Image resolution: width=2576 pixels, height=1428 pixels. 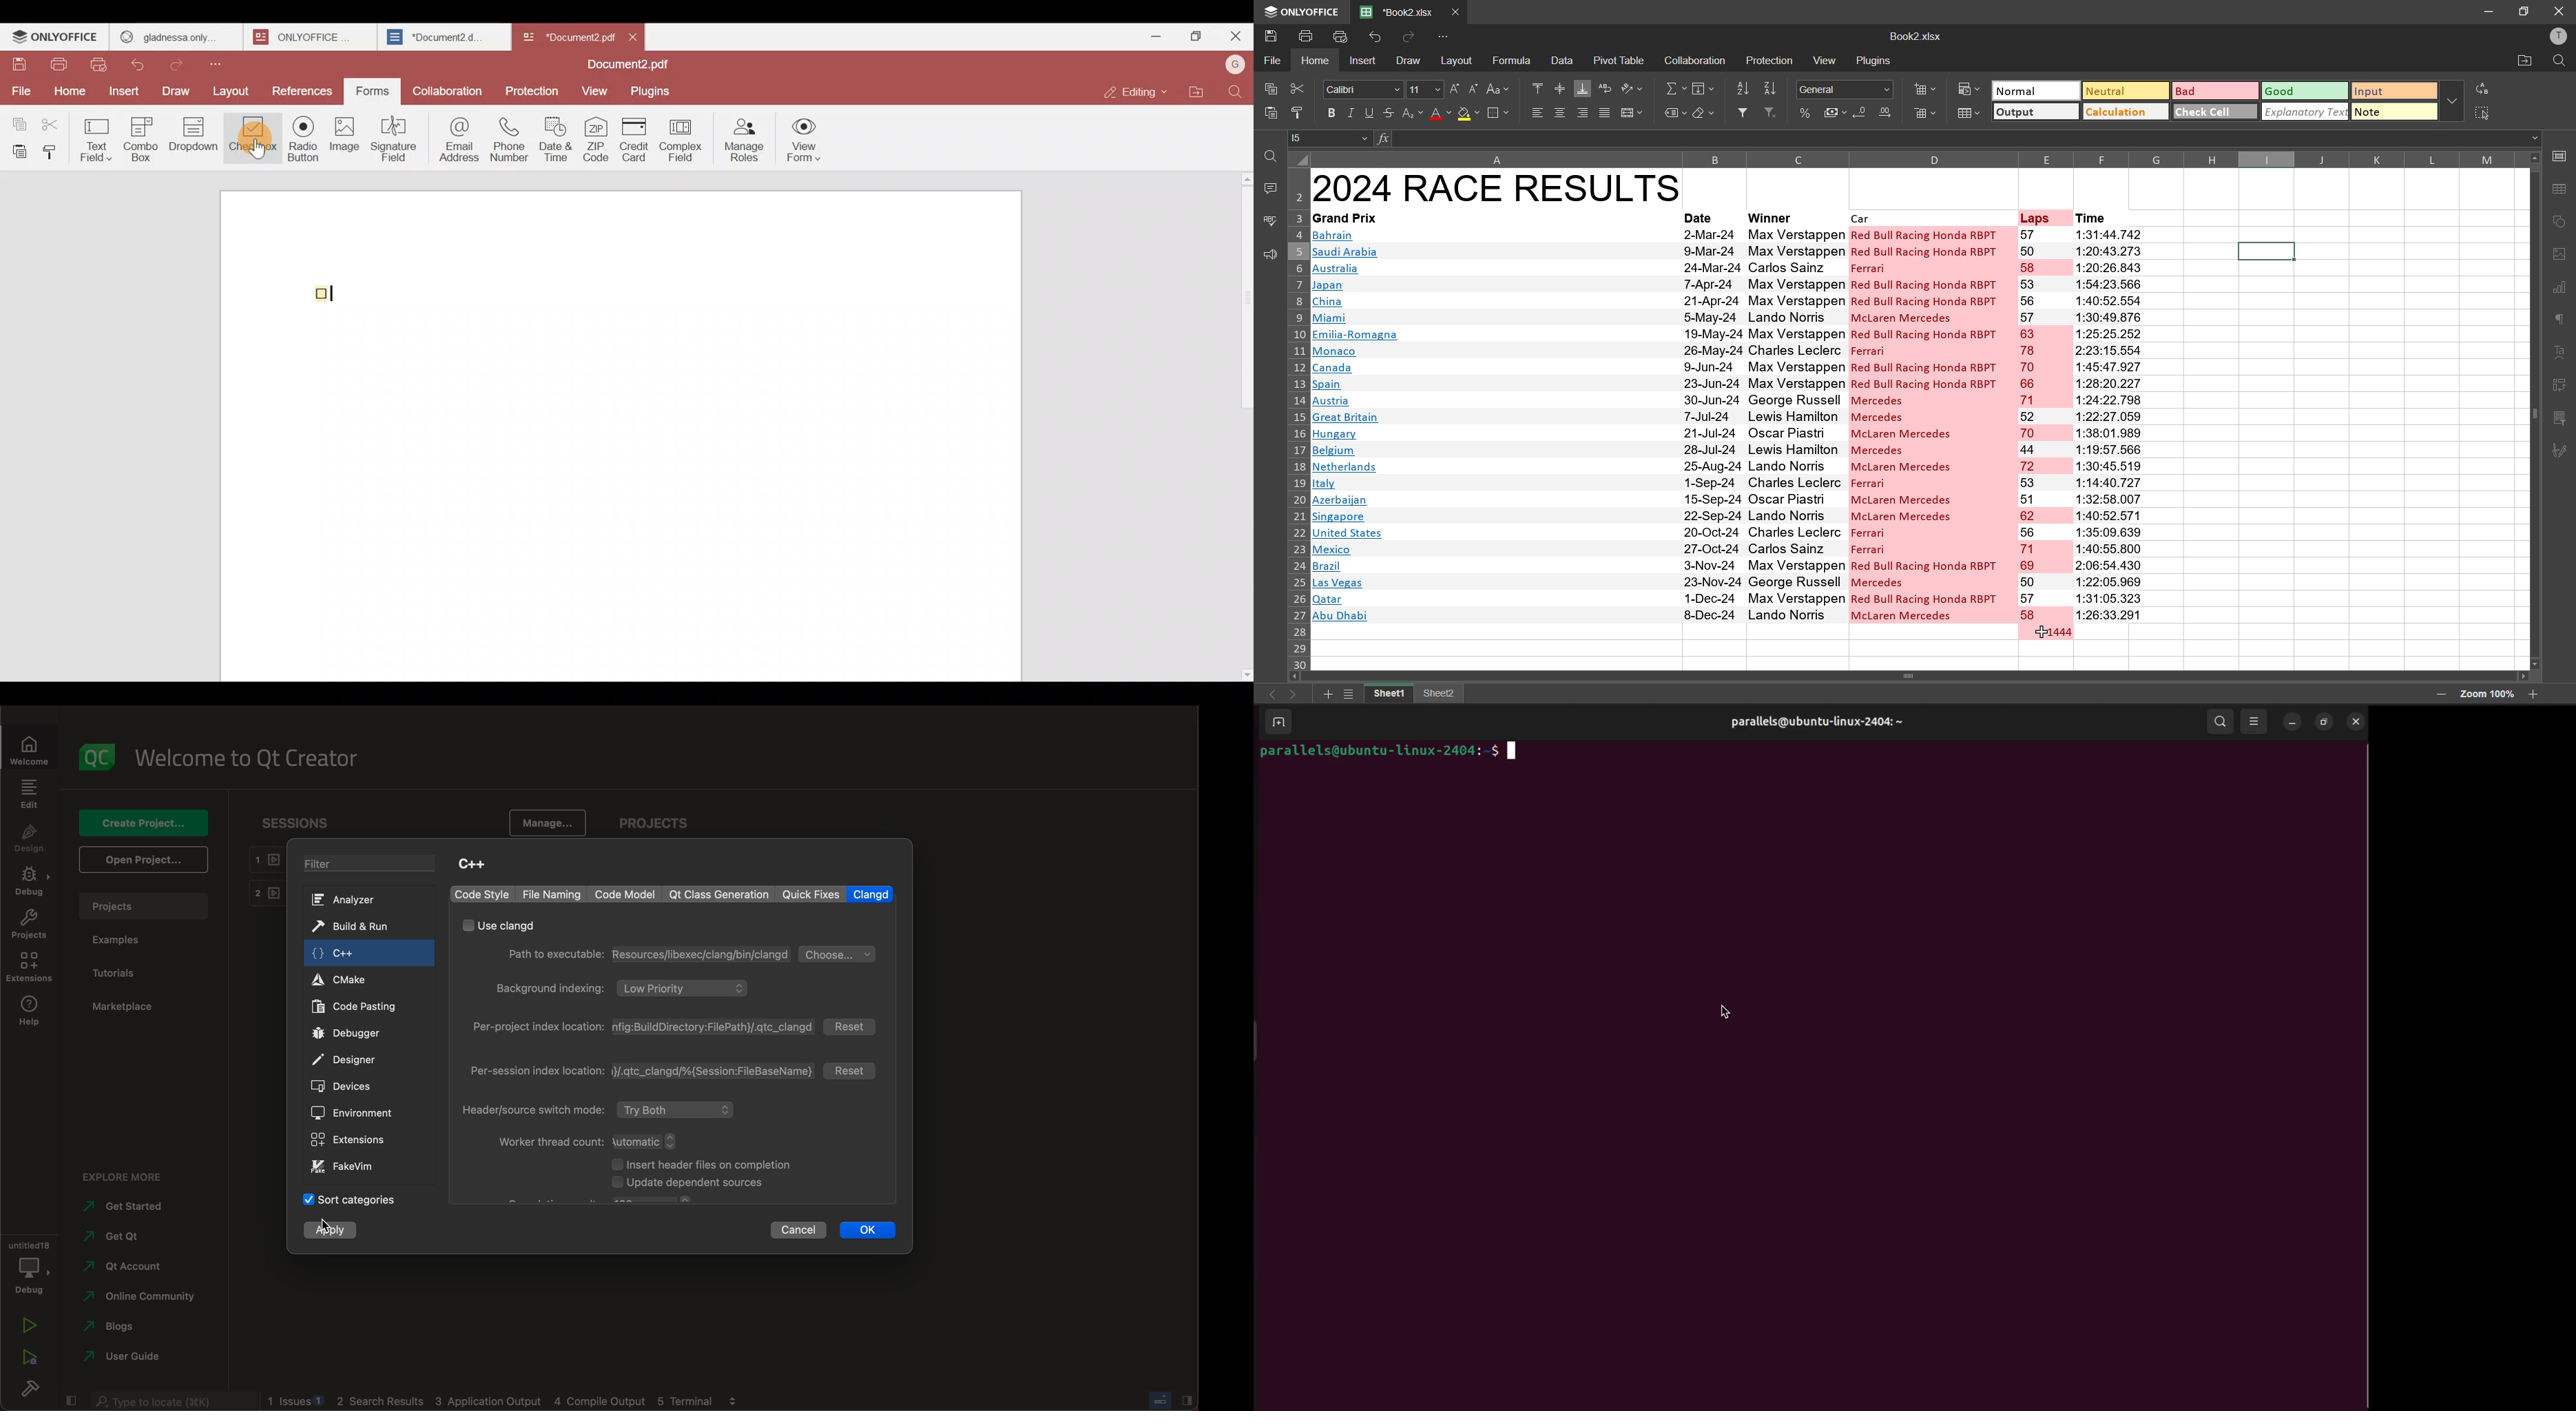 What do you see at coordinates (568, 34) in the screenshot?
I see `Document name` at bounding box center [568, 34].